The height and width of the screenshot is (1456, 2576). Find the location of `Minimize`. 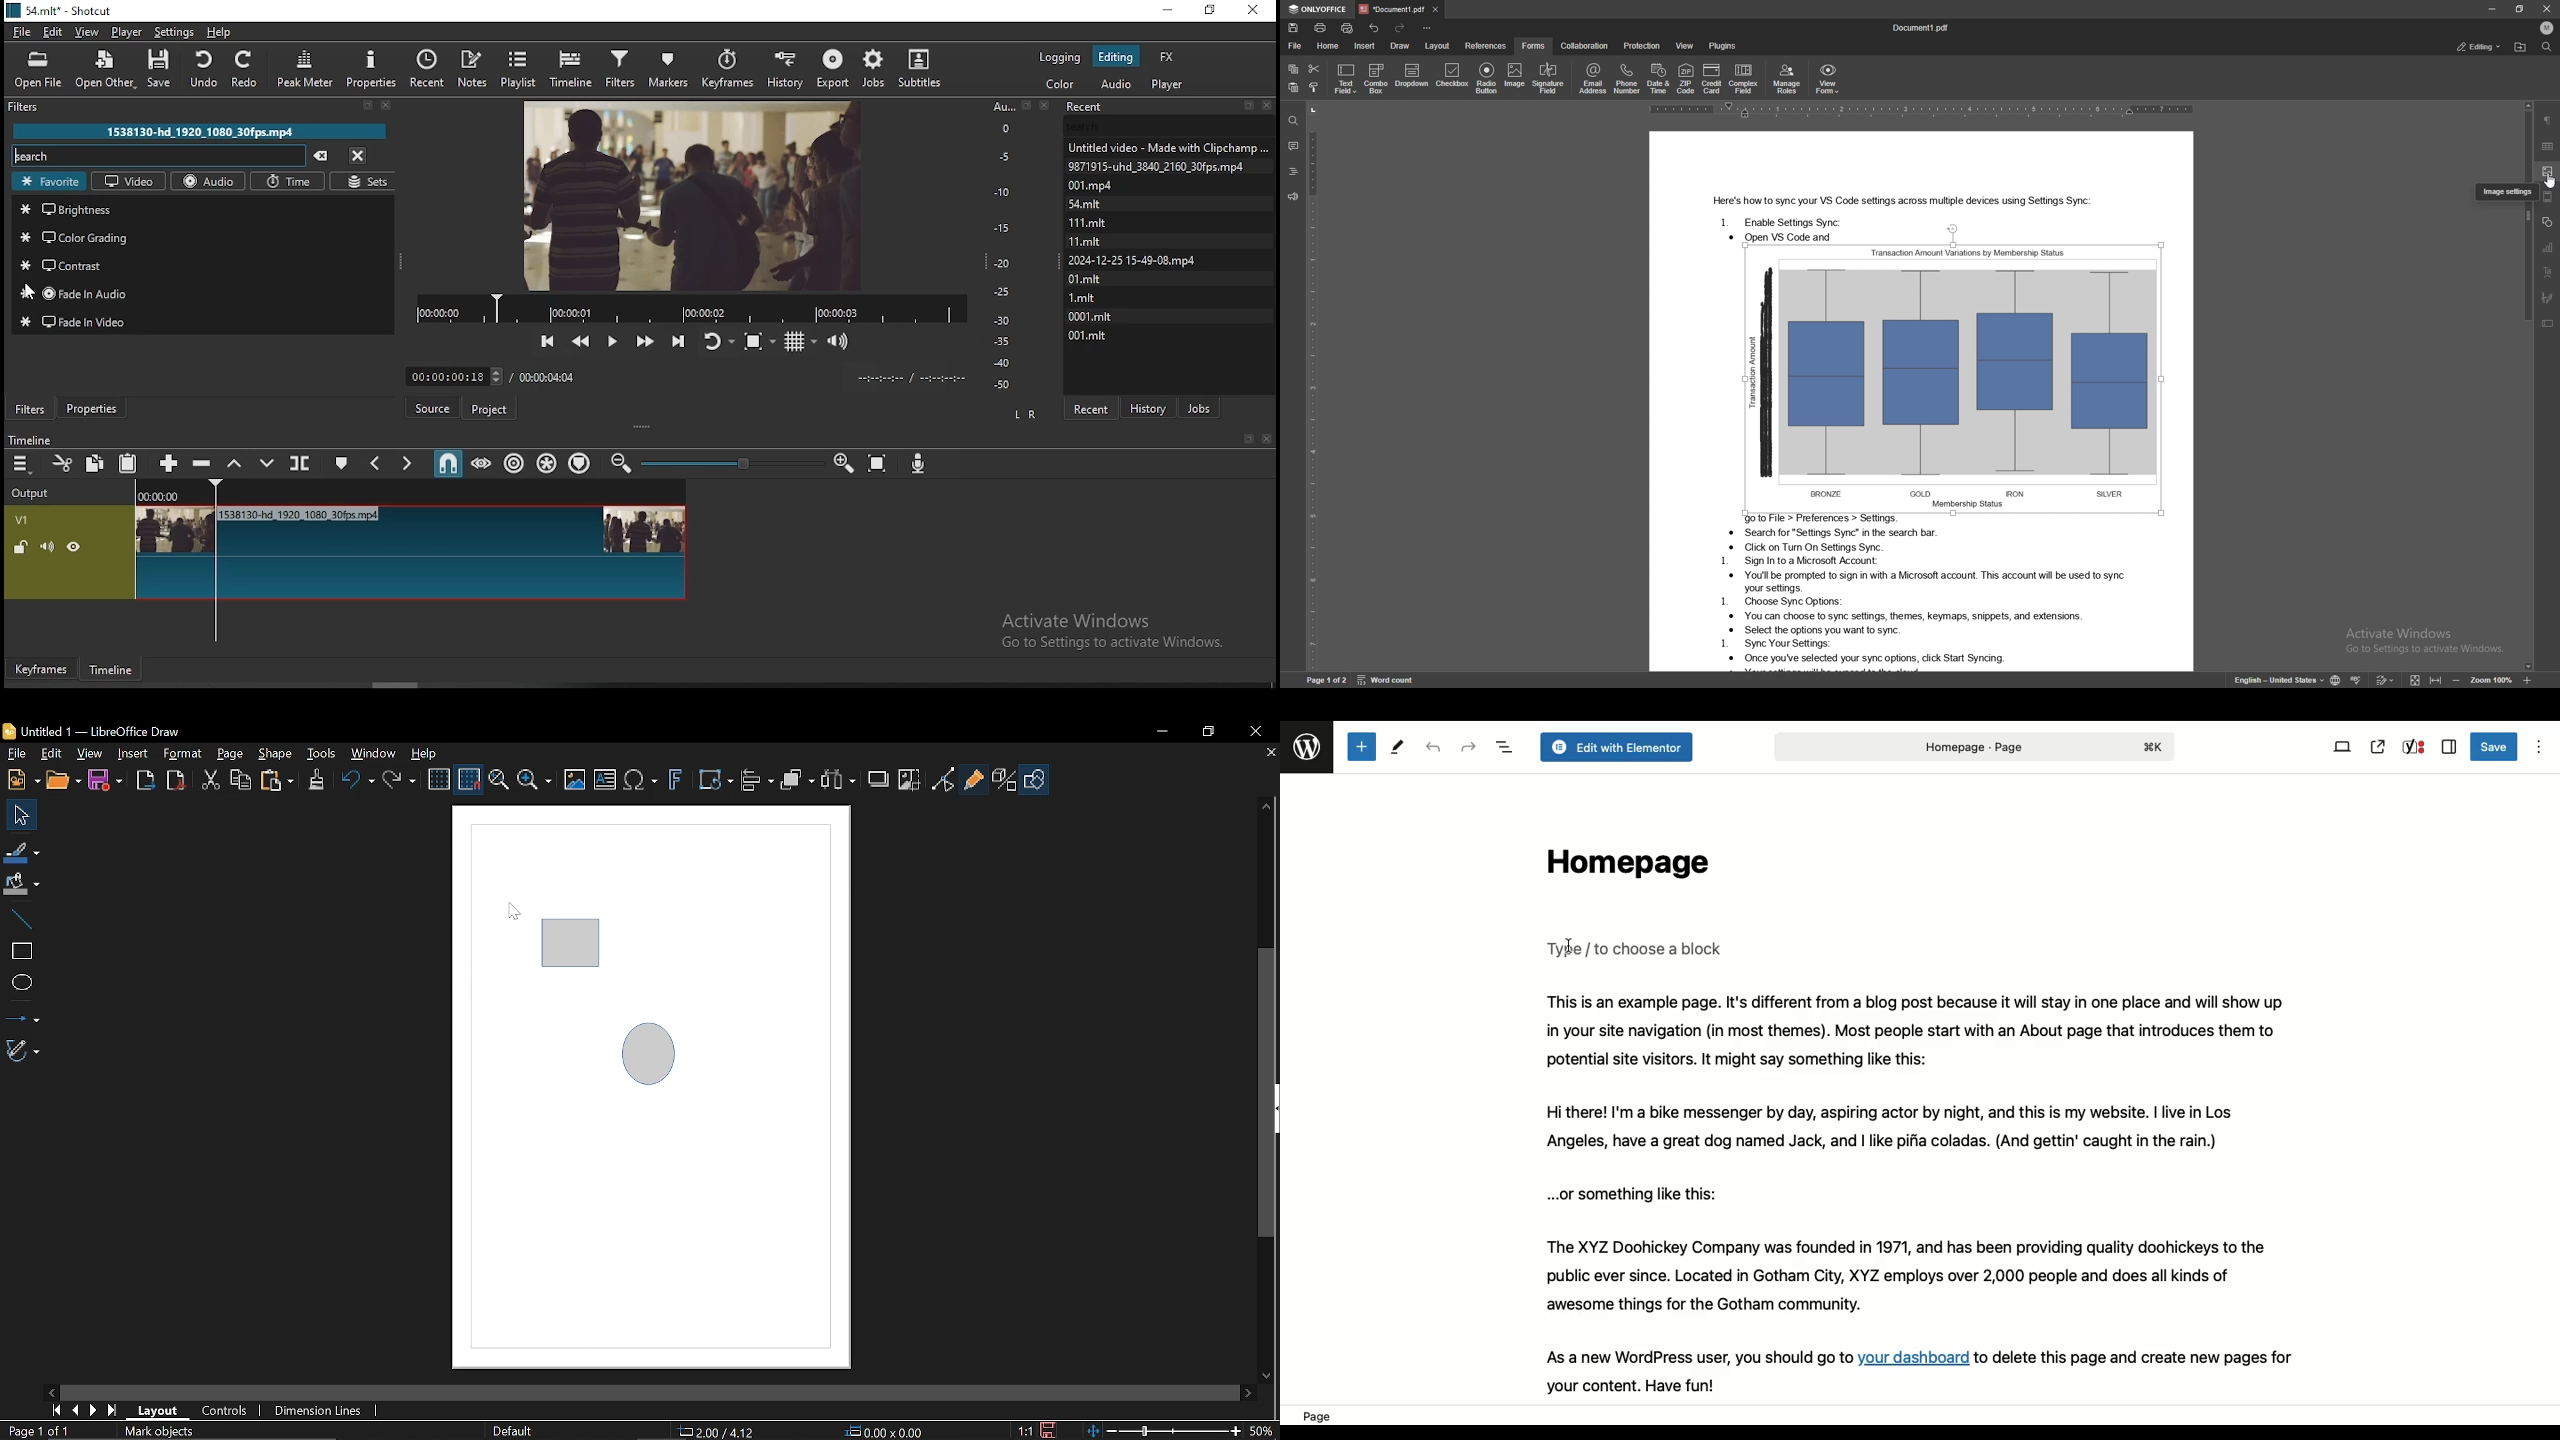

Minimize is located at coordinates (1162, 731).